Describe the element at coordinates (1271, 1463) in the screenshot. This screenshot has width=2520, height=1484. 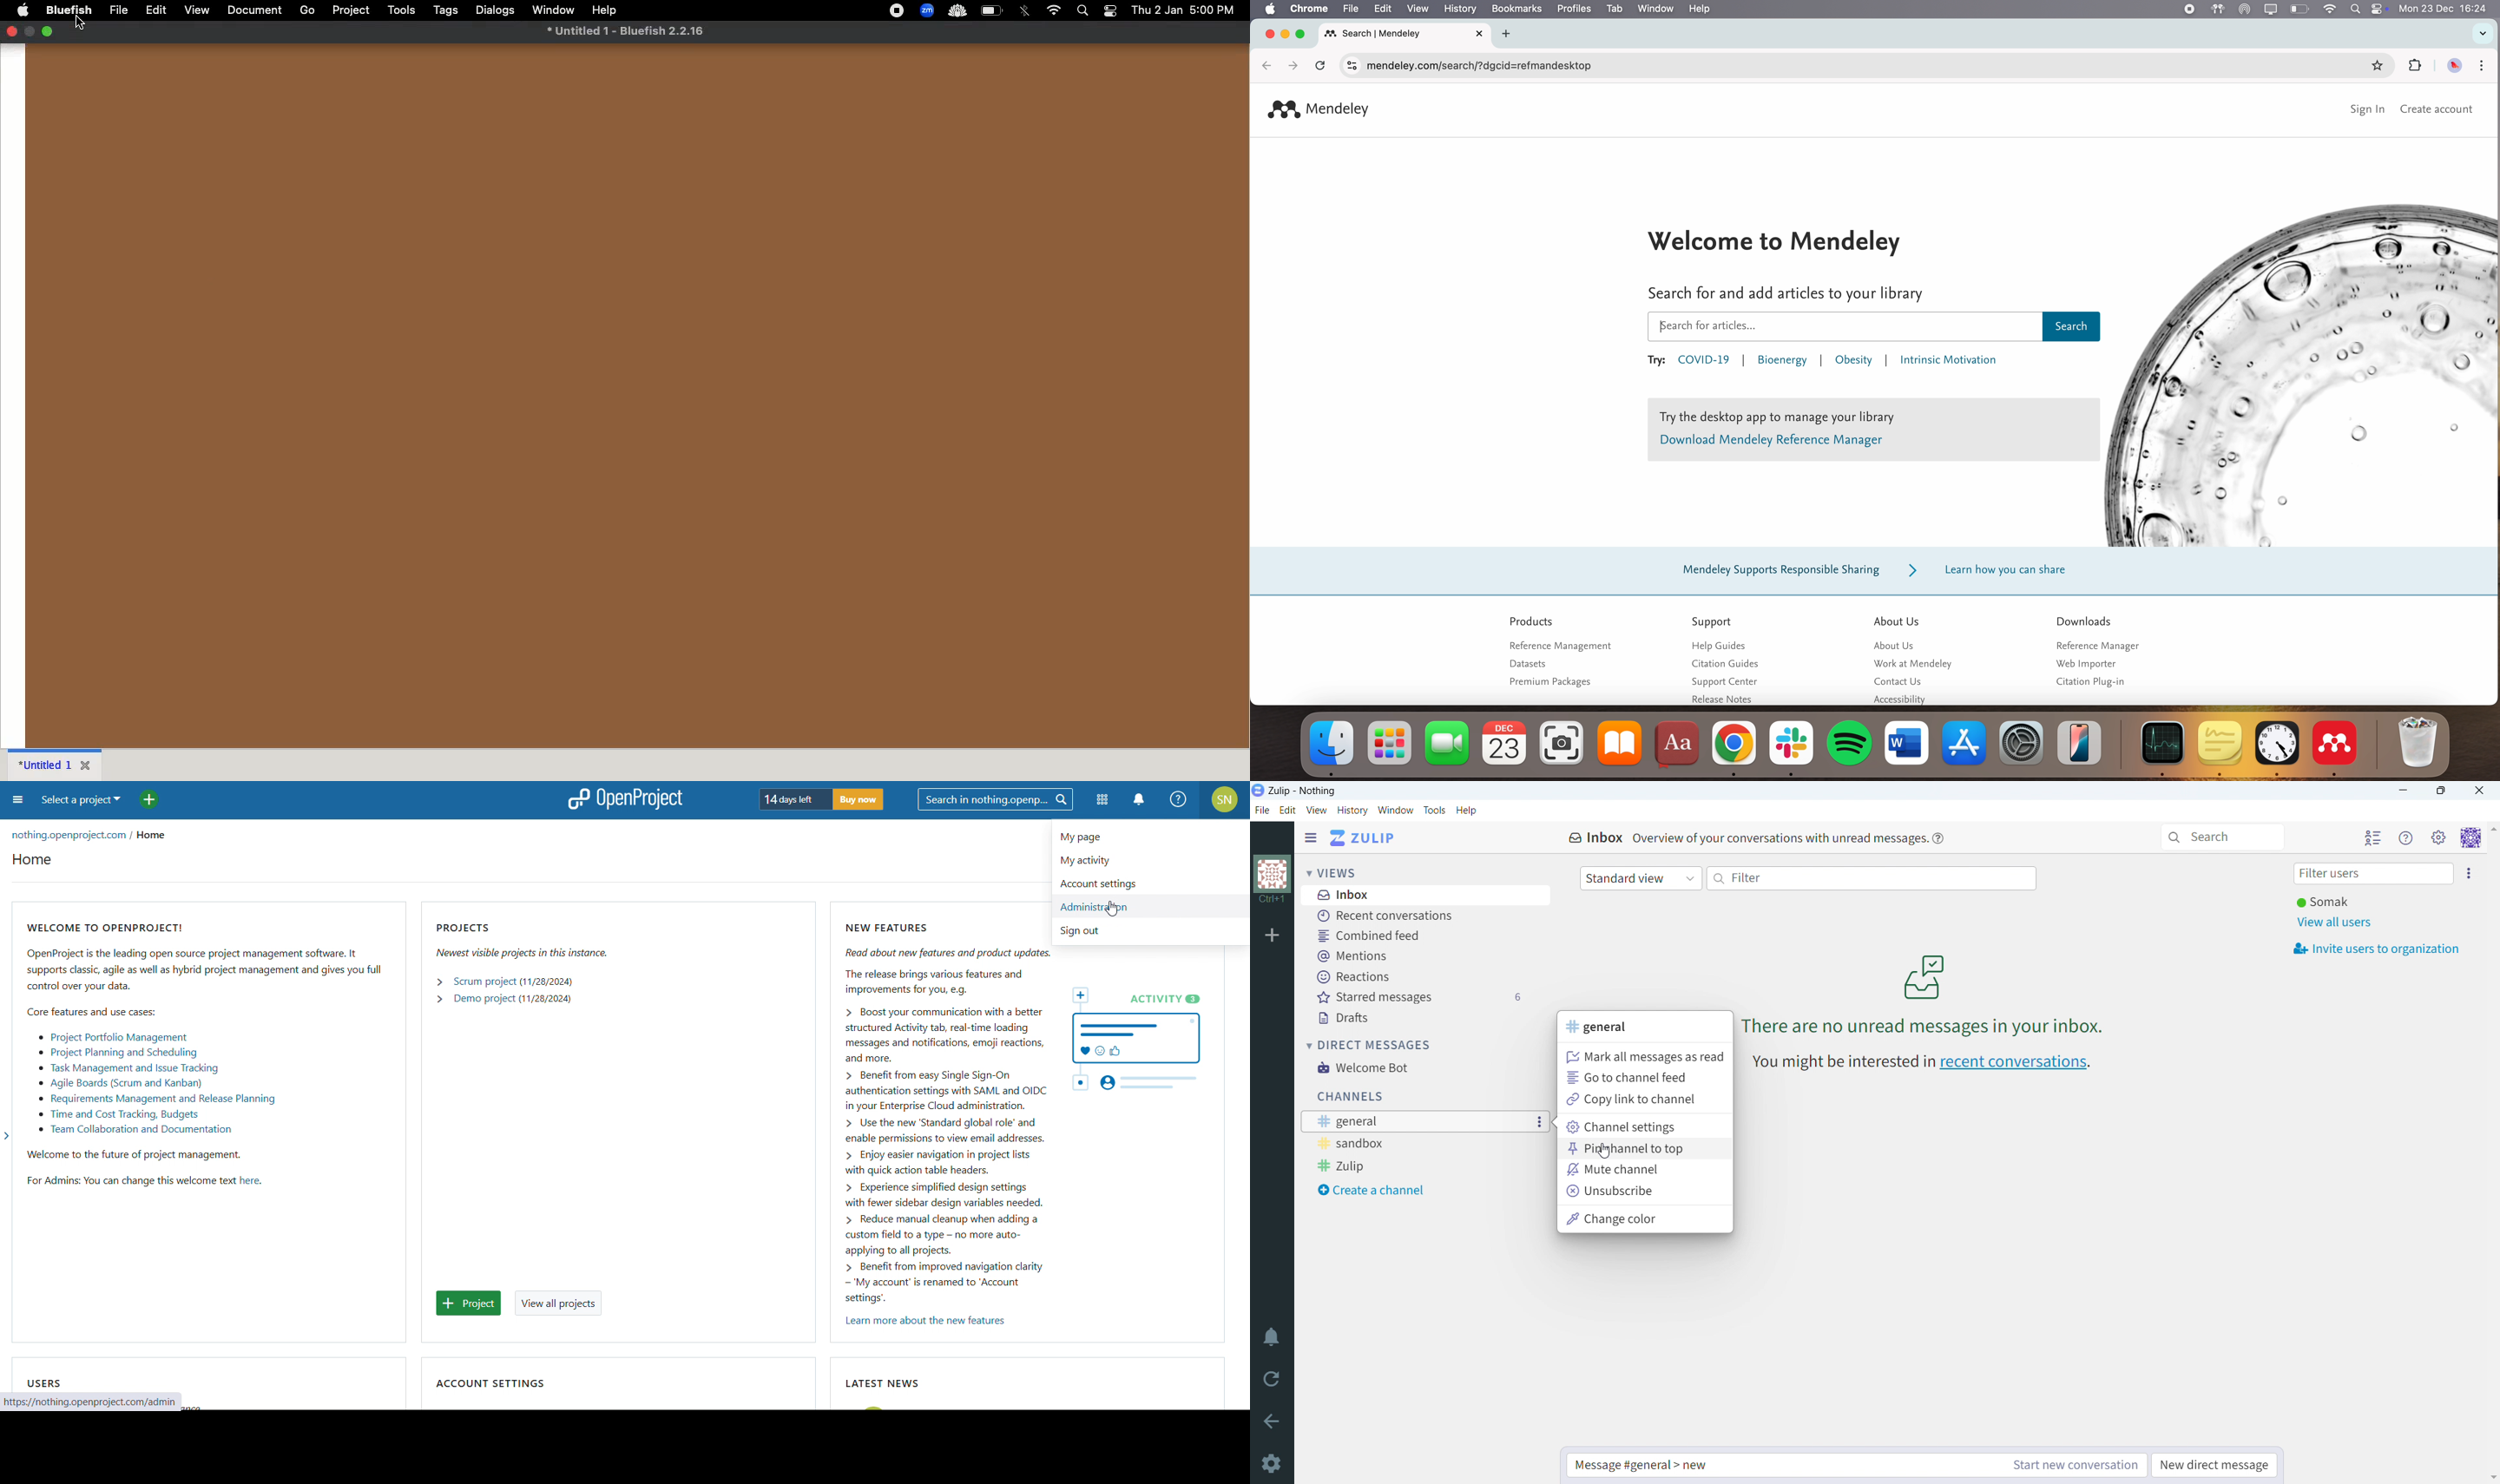
I see `settings` at that location.